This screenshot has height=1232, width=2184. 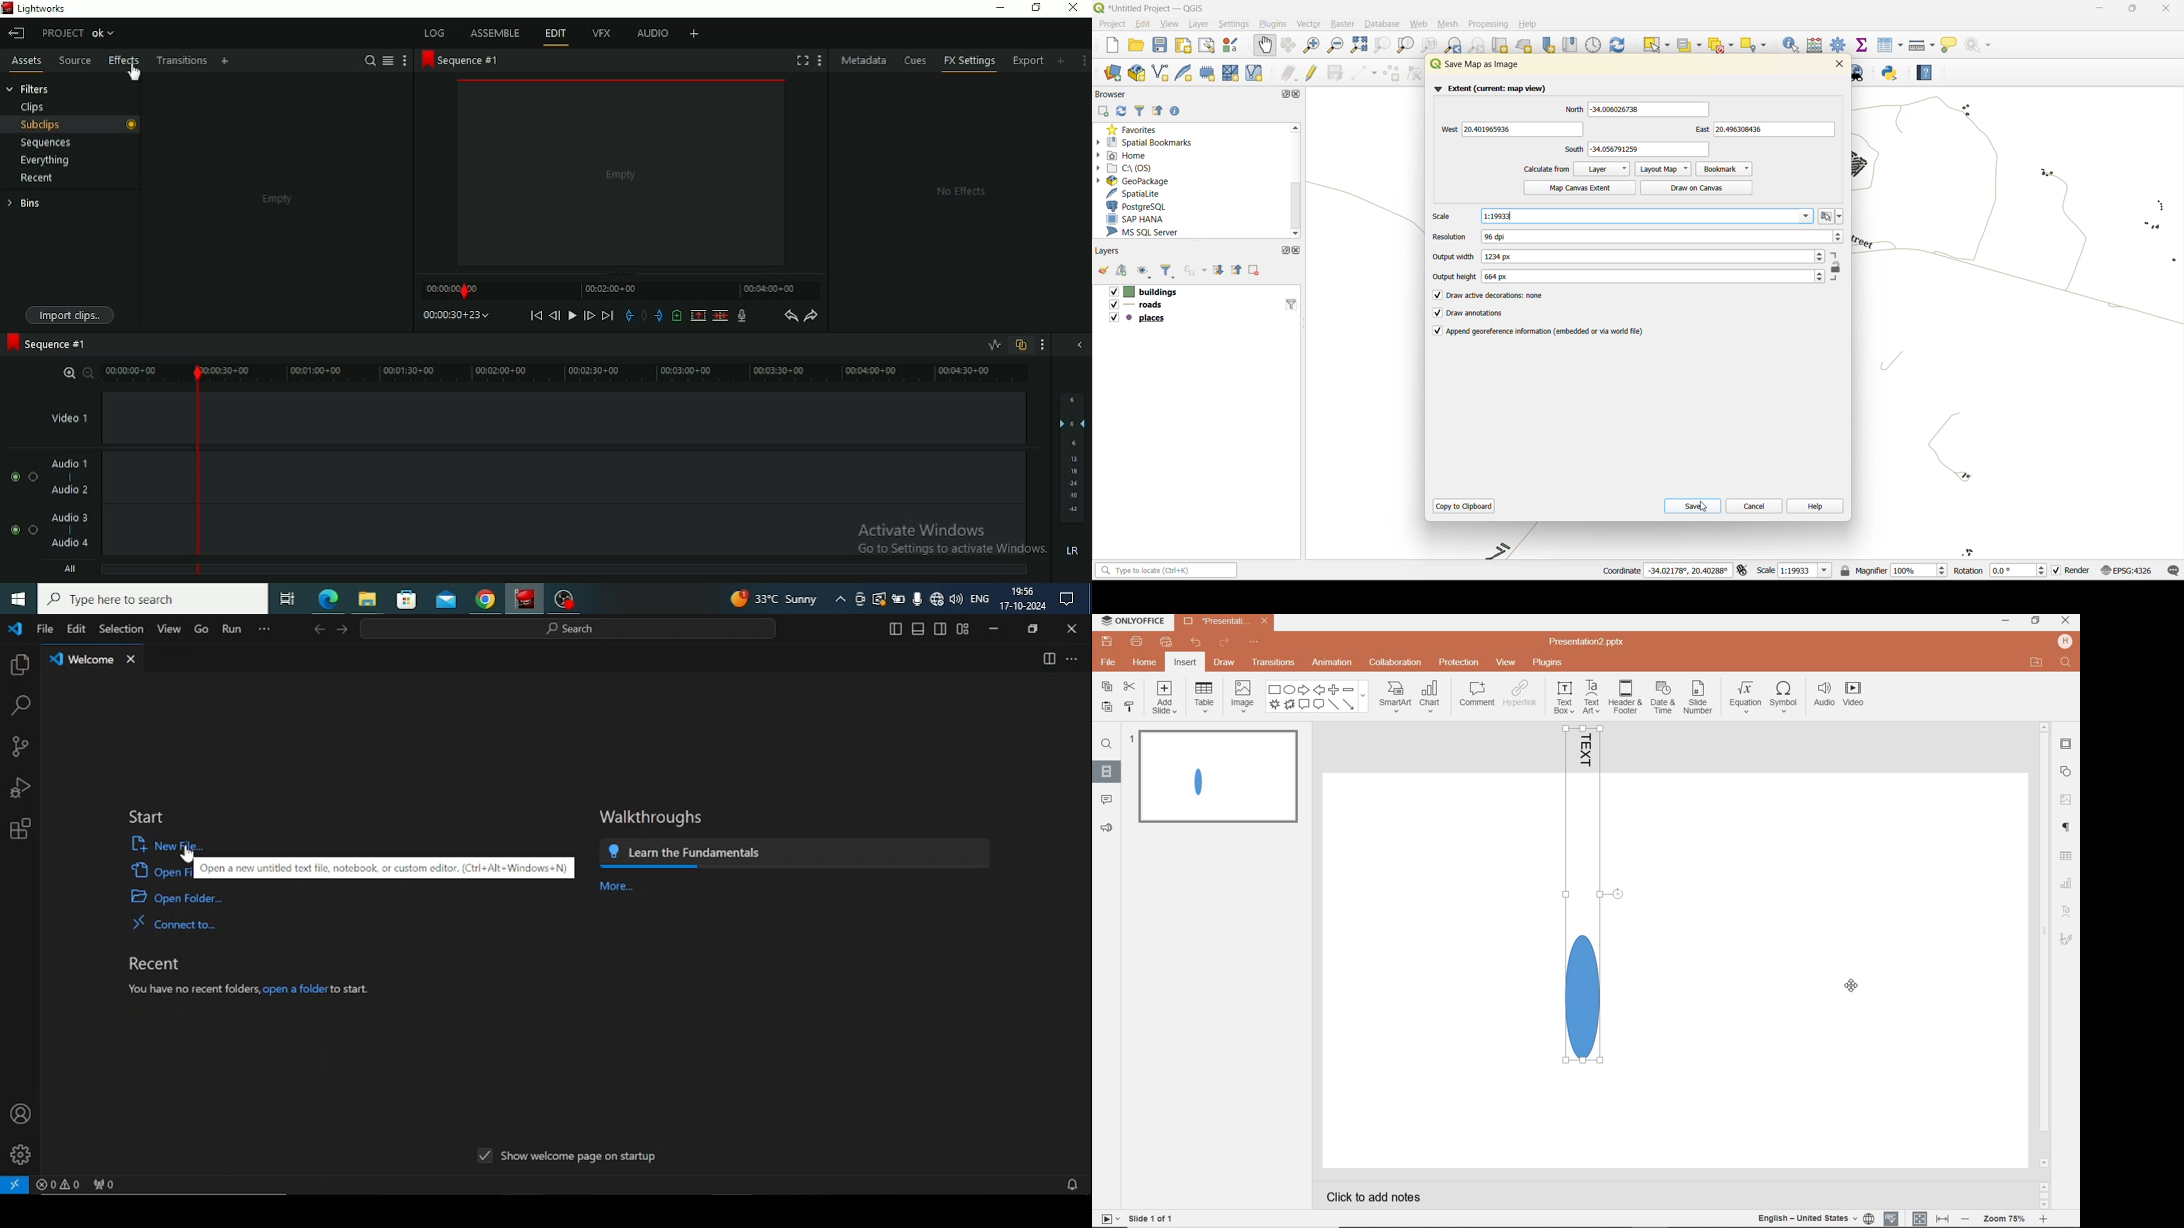 What do you see at coordinates (1638, 216) in the screenshot?
I see `scale` at bounding box center [1638, 216].